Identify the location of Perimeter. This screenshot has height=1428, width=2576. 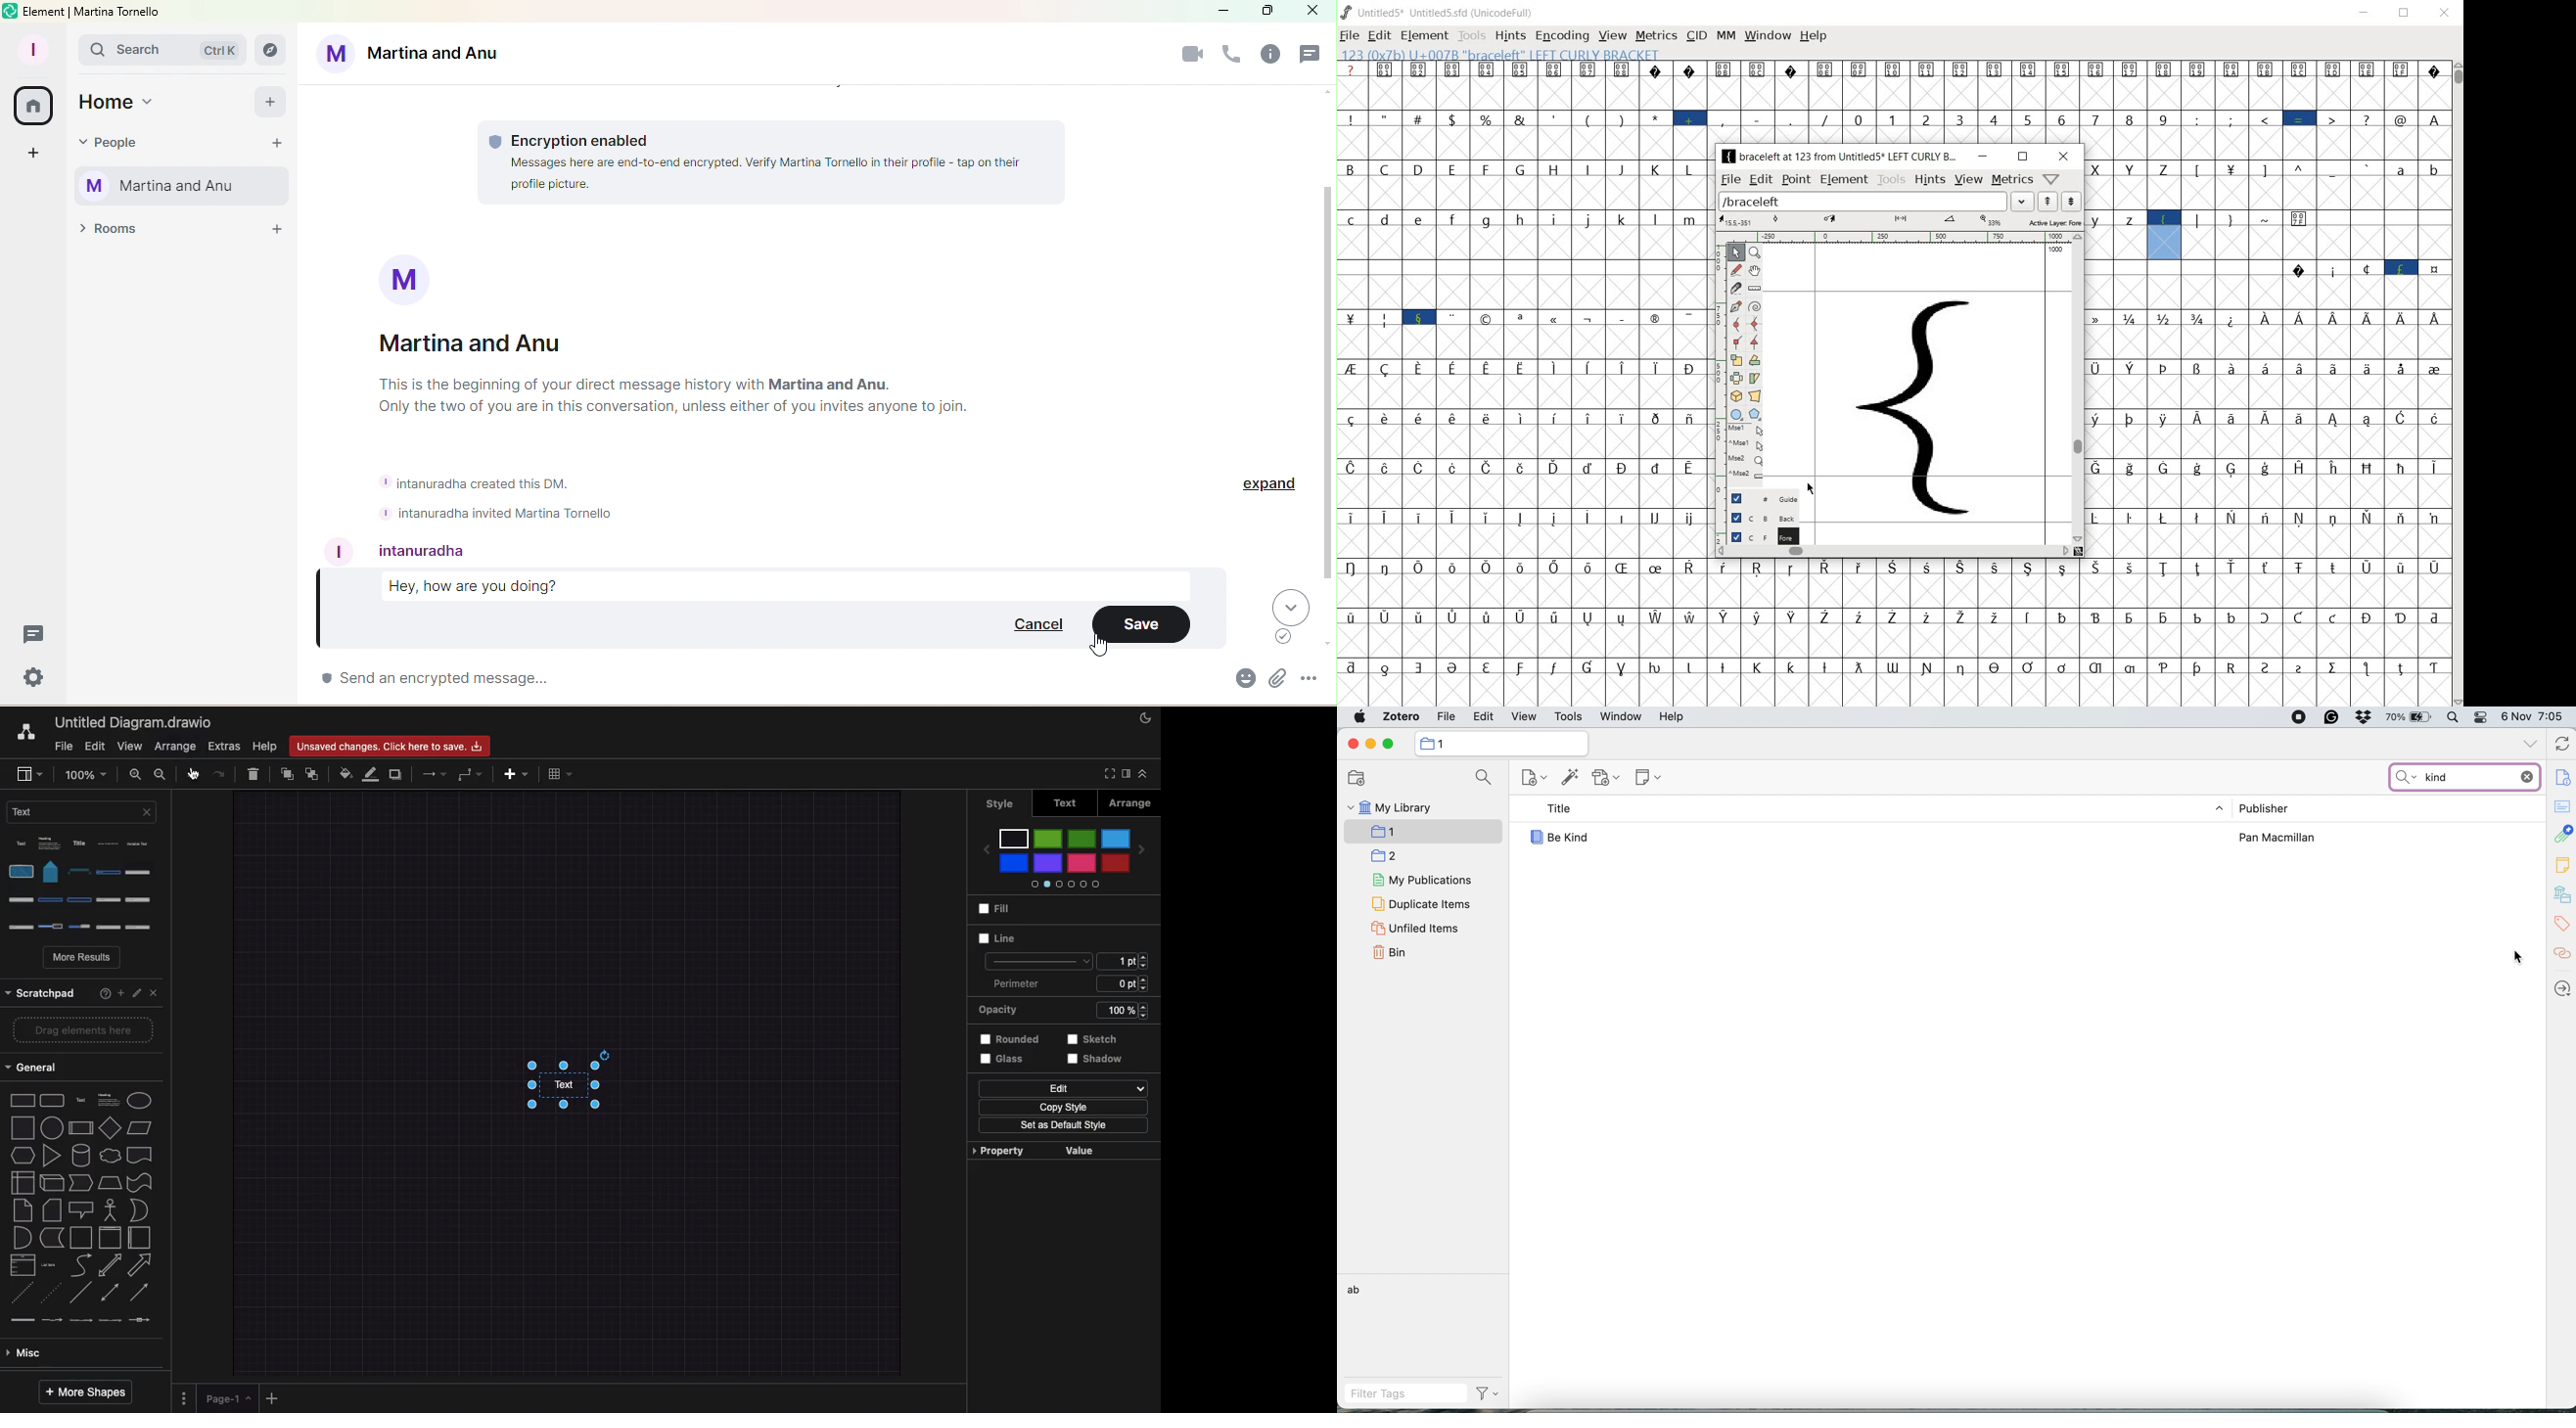
(1067, 984).